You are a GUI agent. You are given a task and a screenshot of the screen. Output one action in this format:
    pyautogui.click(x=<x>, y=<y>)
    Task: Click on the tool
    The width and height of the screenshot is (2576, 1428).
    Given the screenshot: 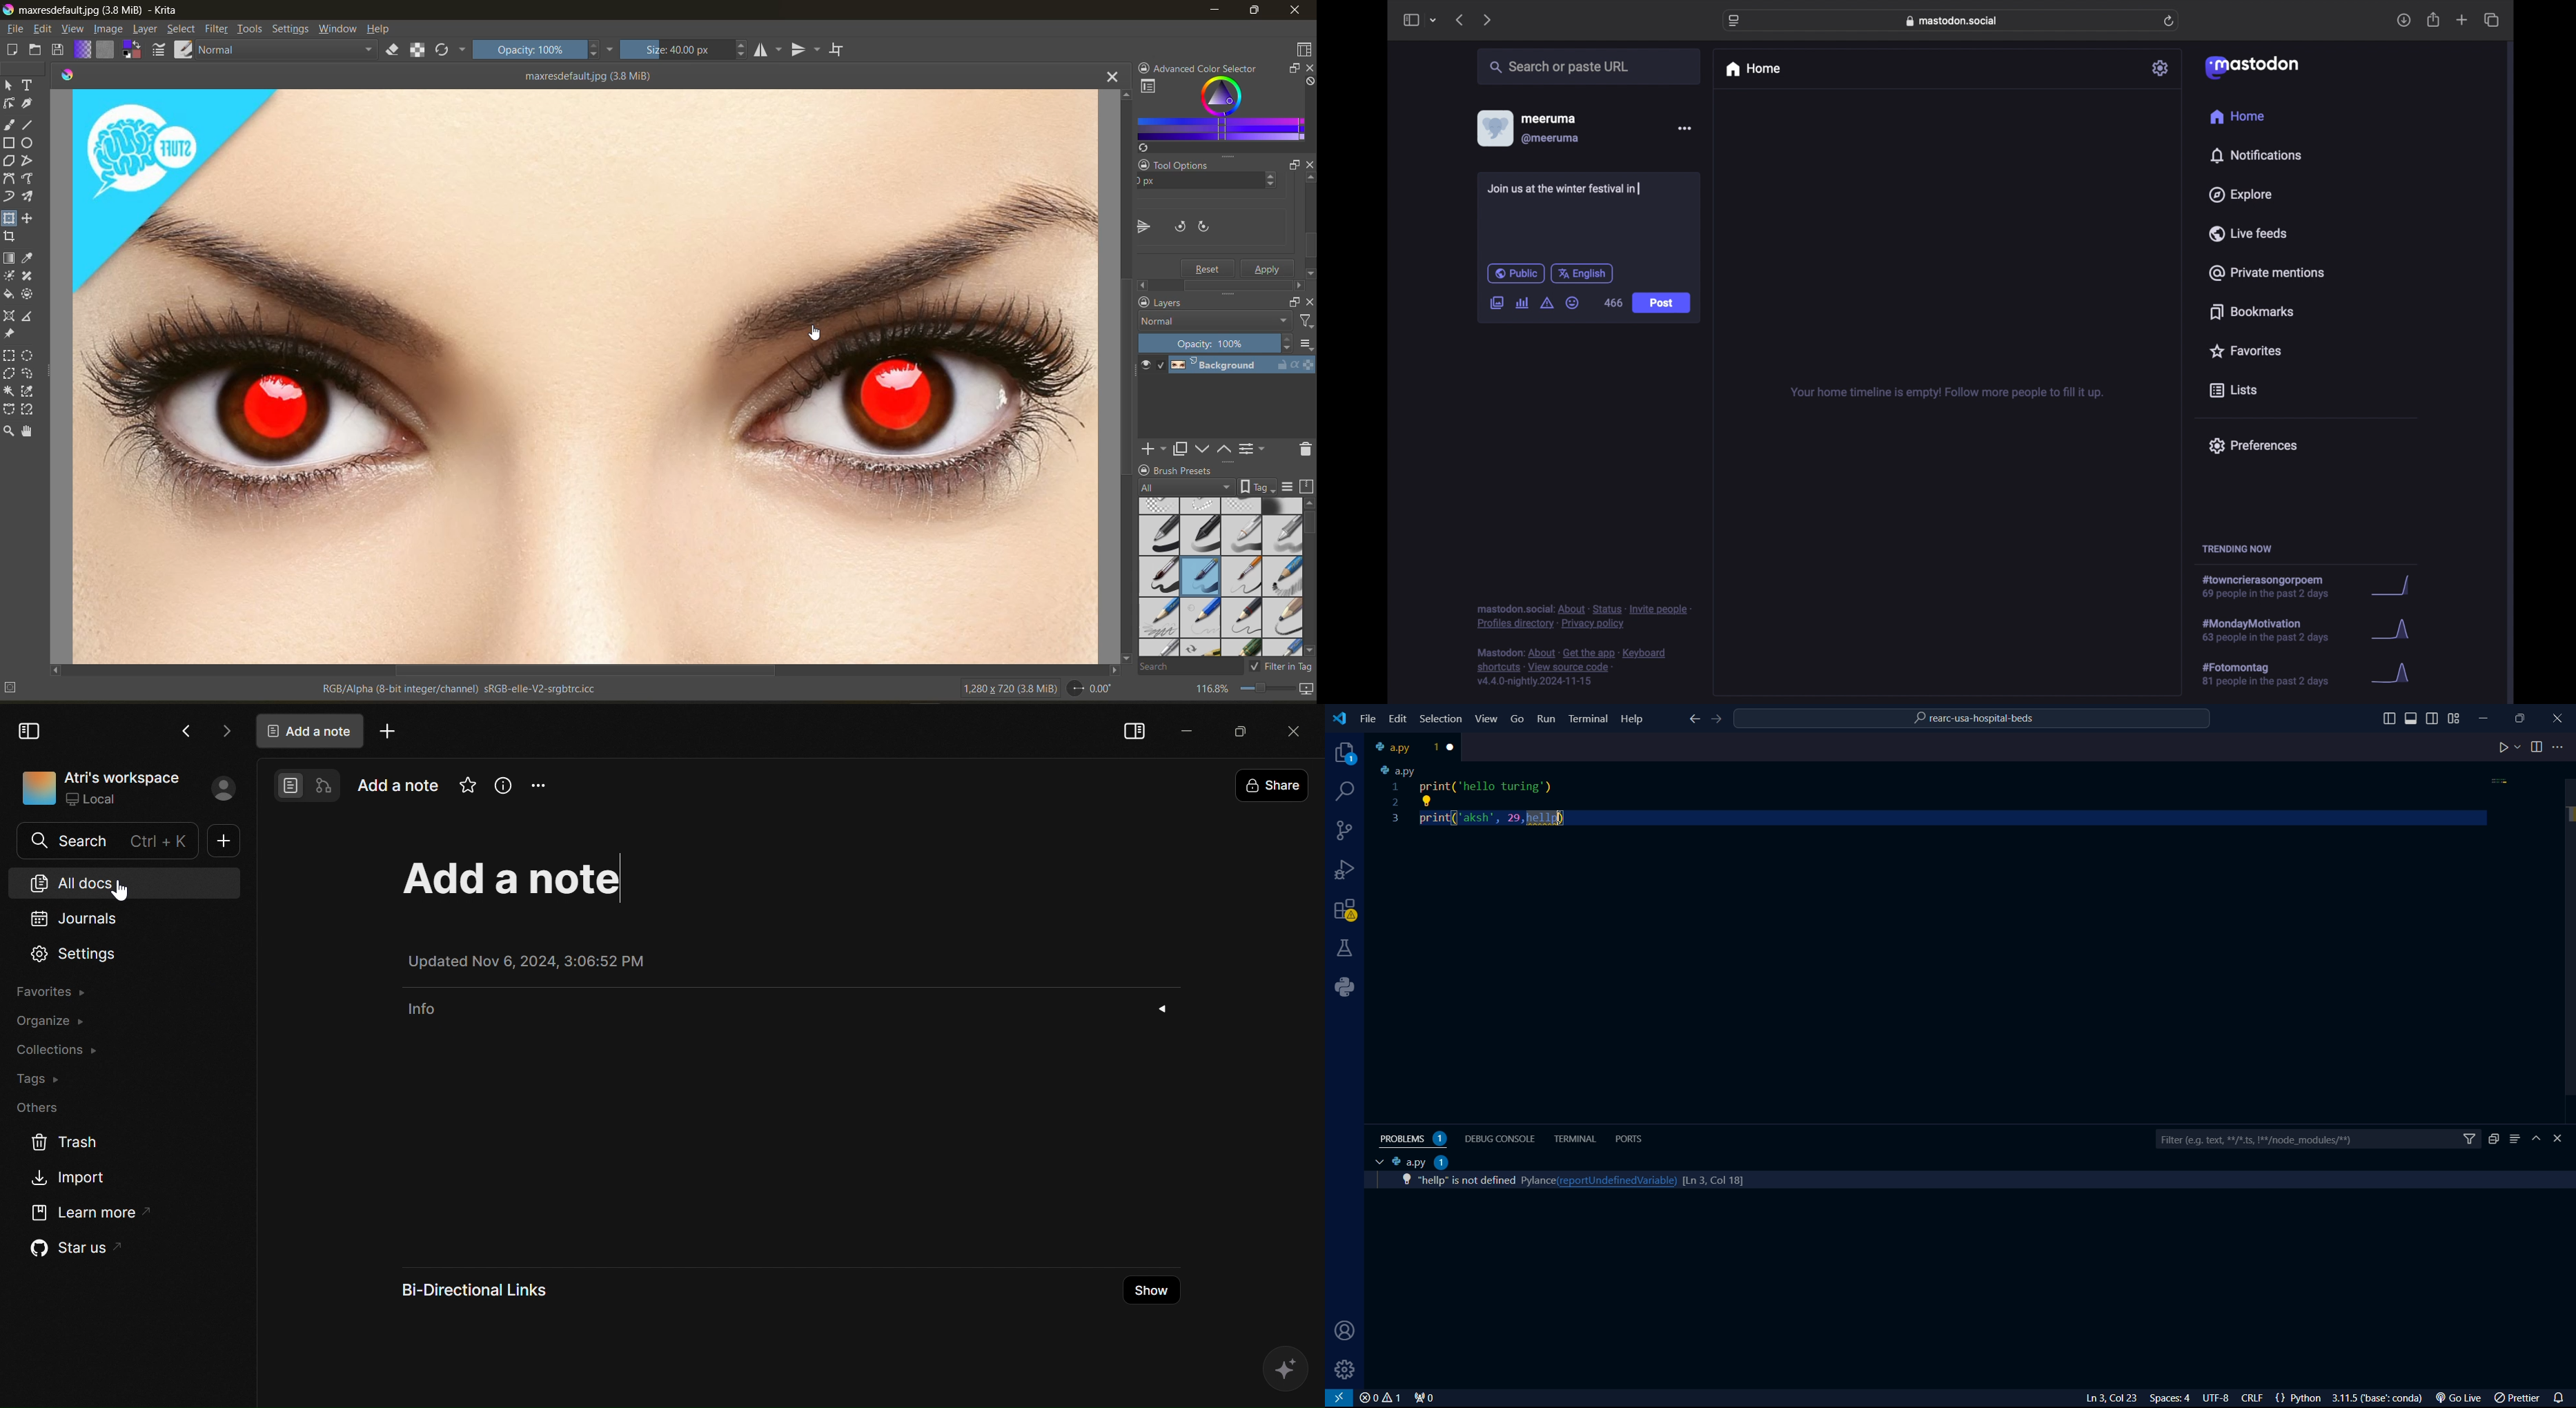 What is the action you would take?
    pyautogui.click(x=8, y=276)
    